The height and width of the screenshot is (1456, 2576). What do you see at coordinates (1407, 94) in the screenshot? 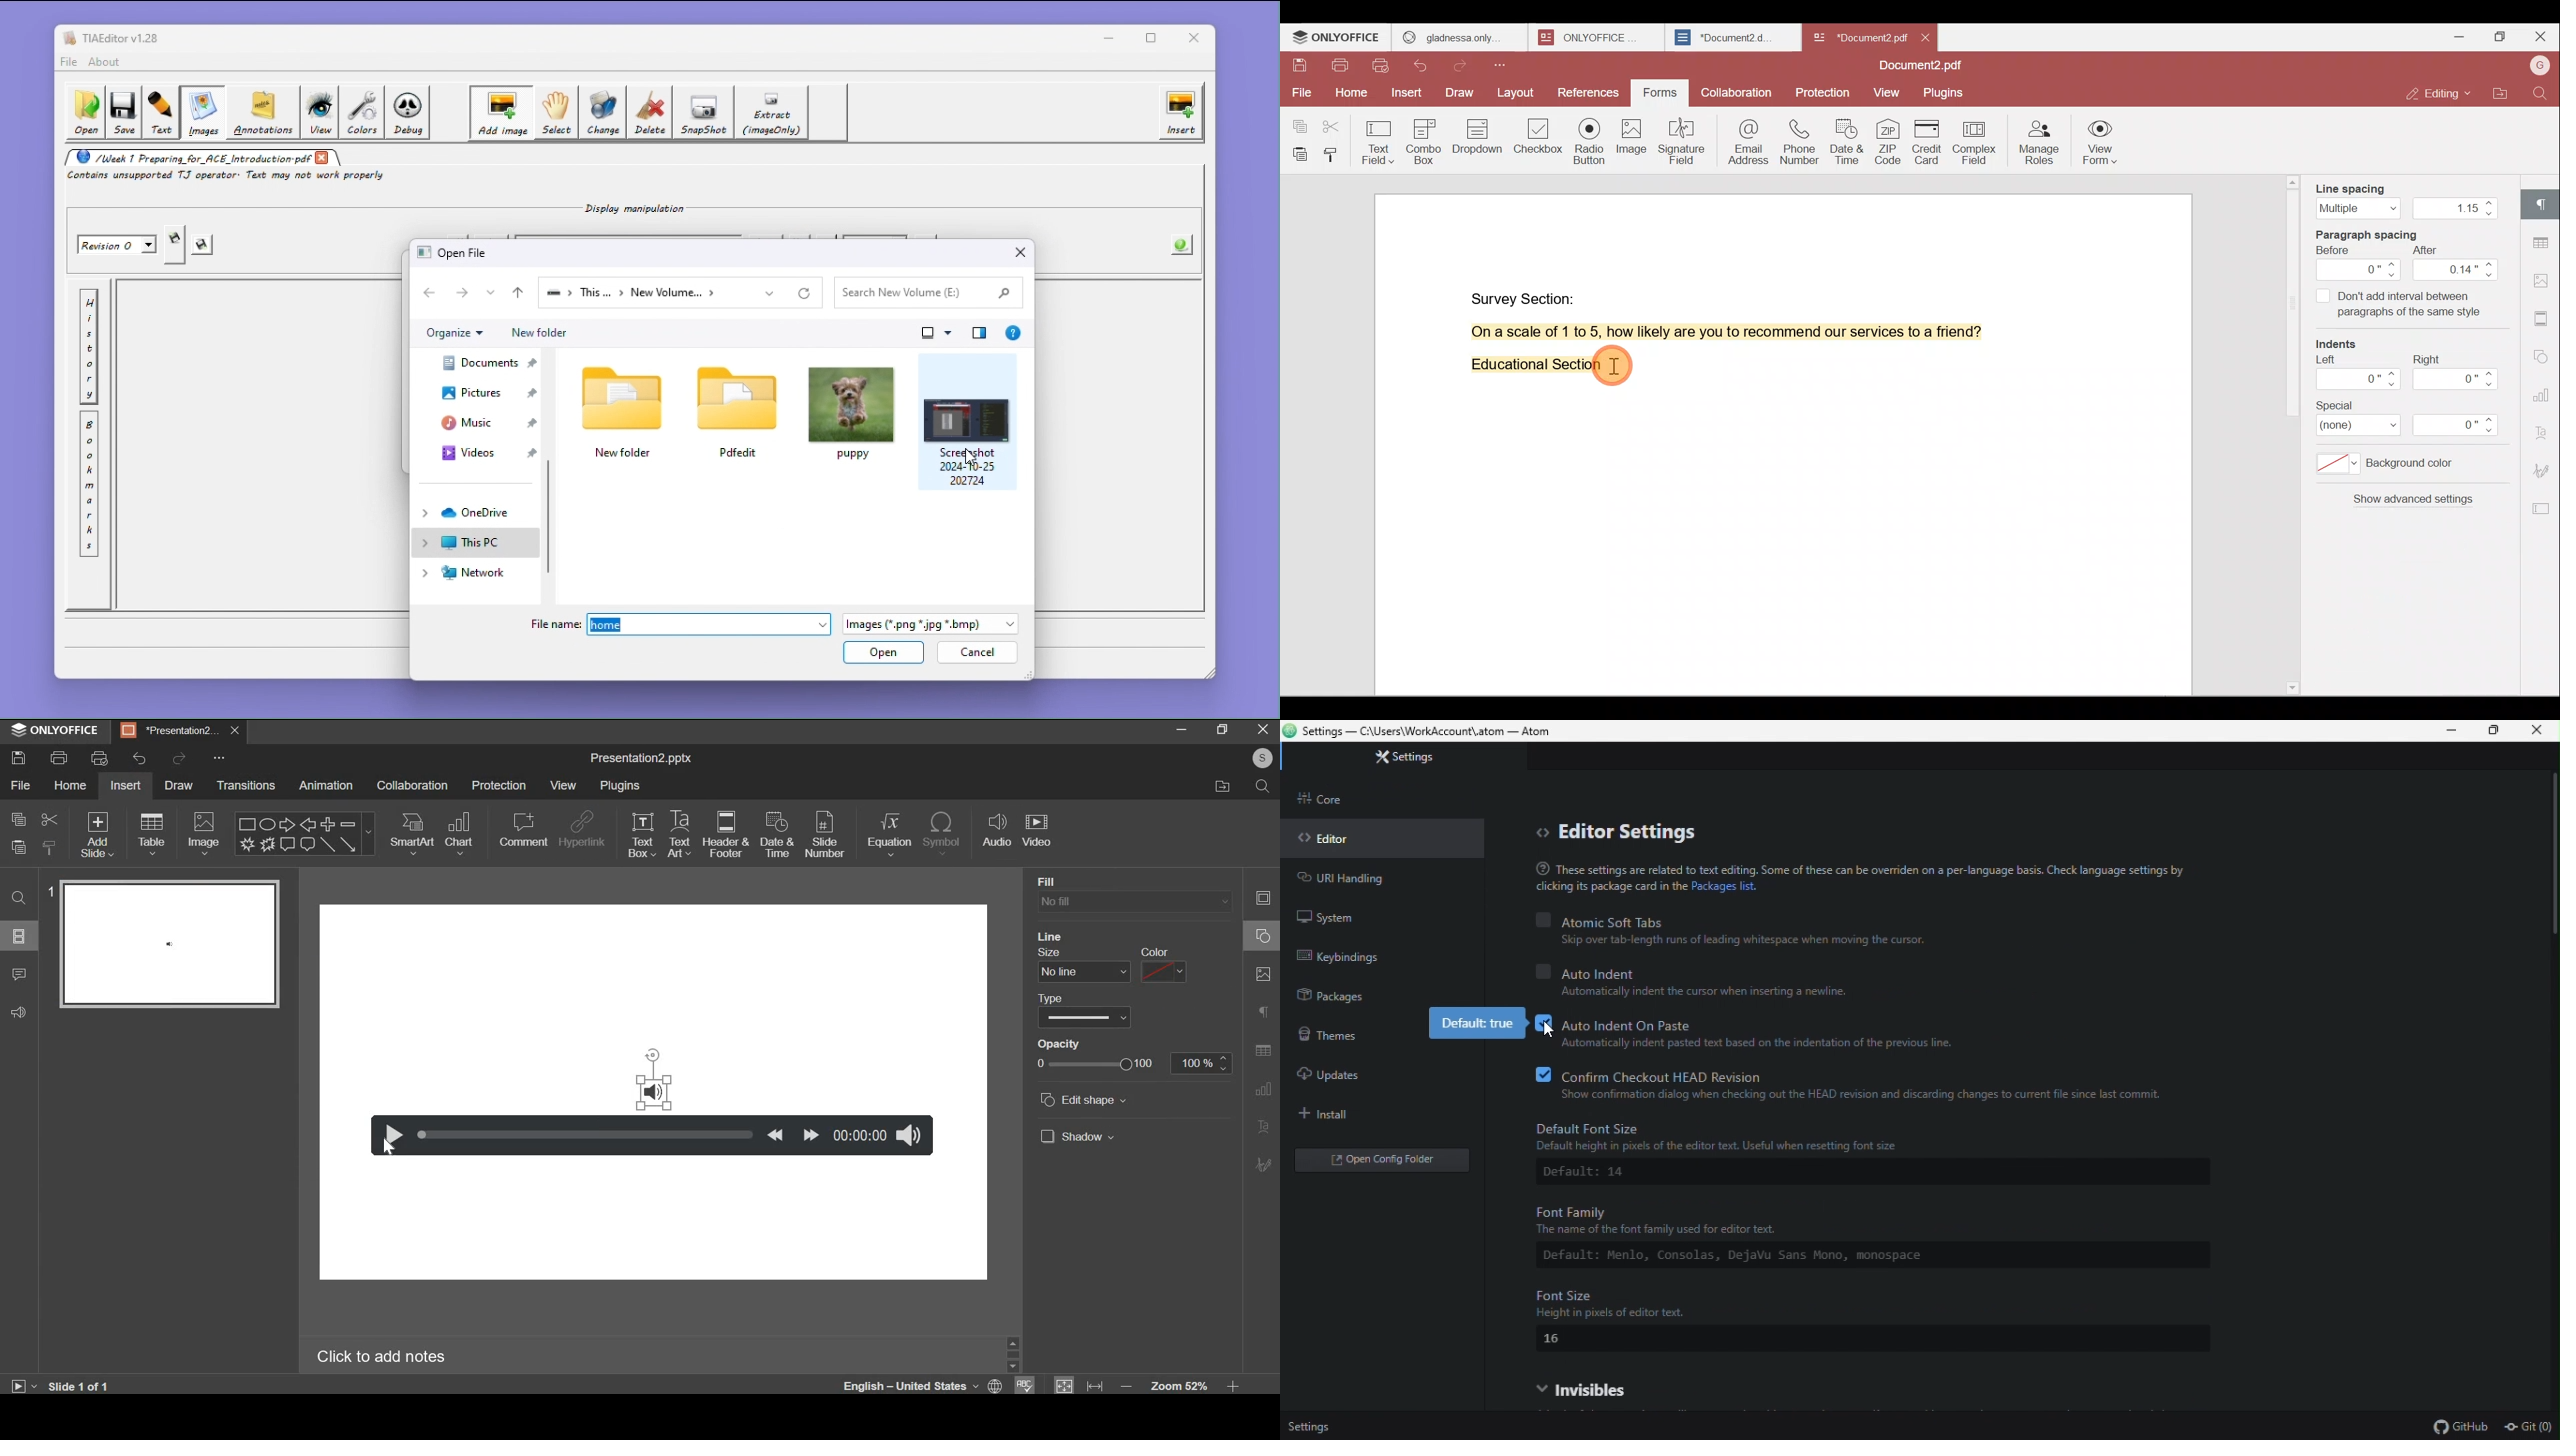
I see `Insert` at bounding box center [1407, 94].